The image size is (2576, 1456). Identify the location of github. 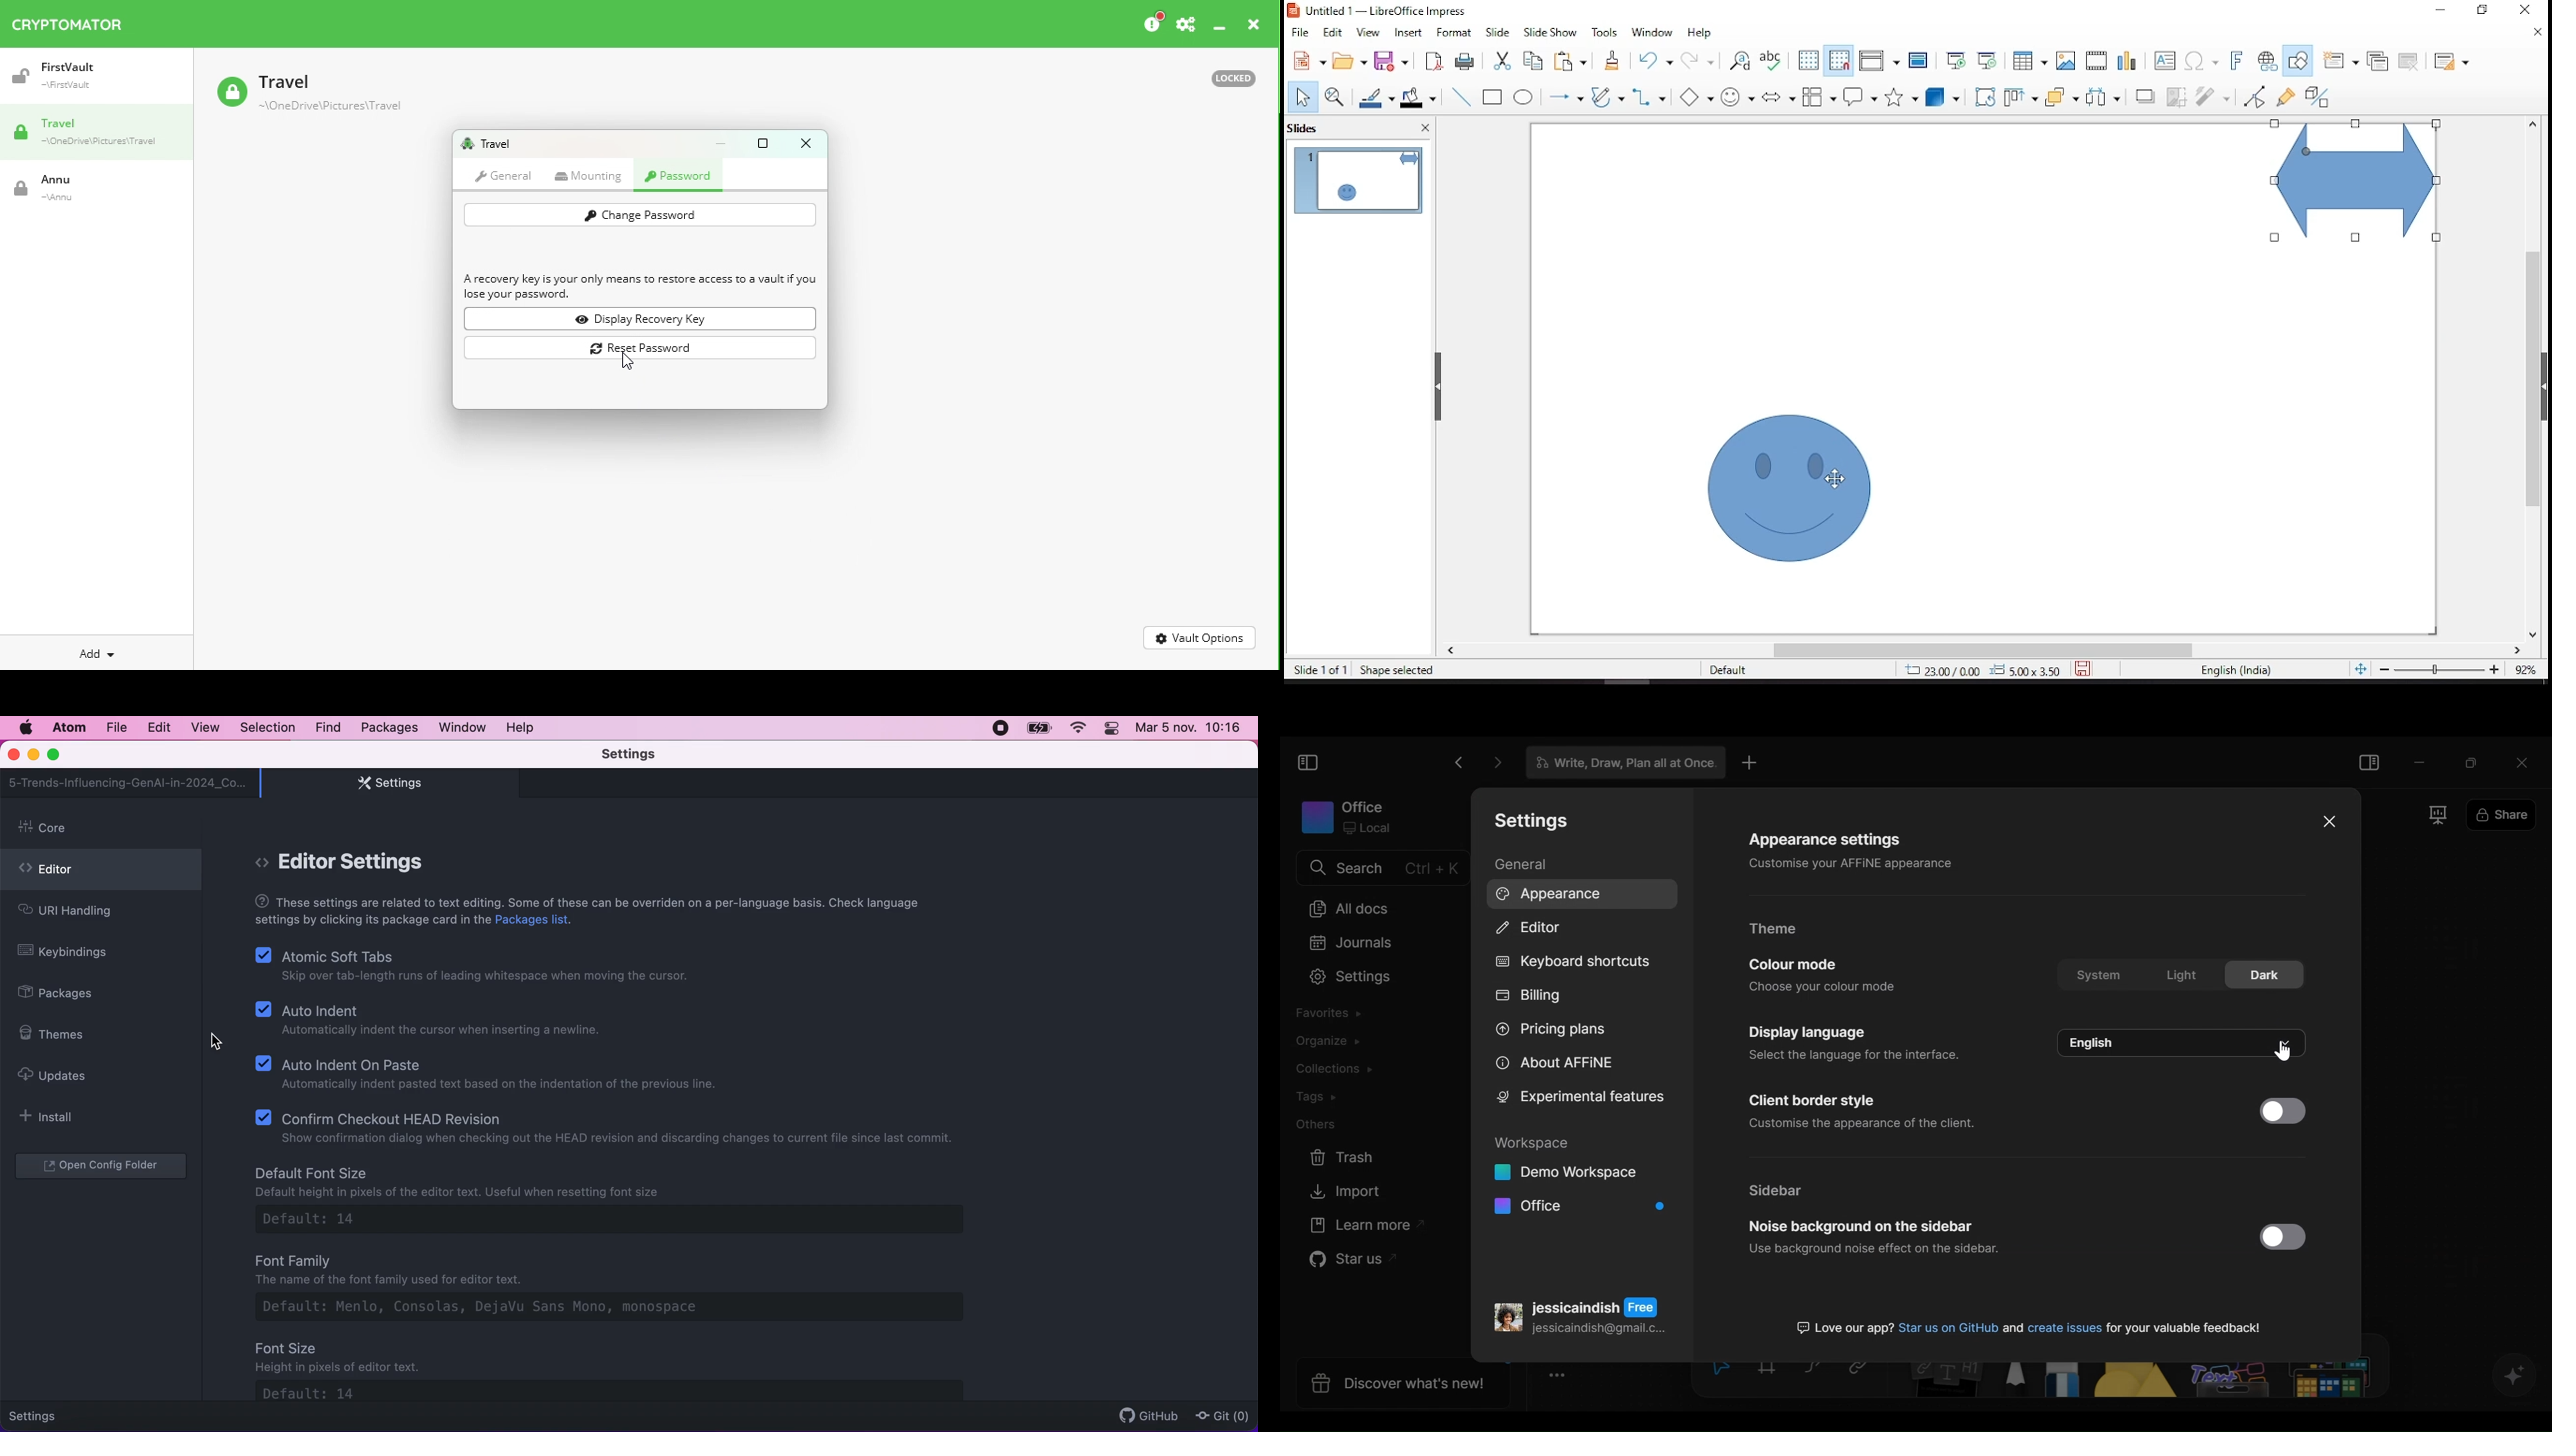
(1145, 1415).